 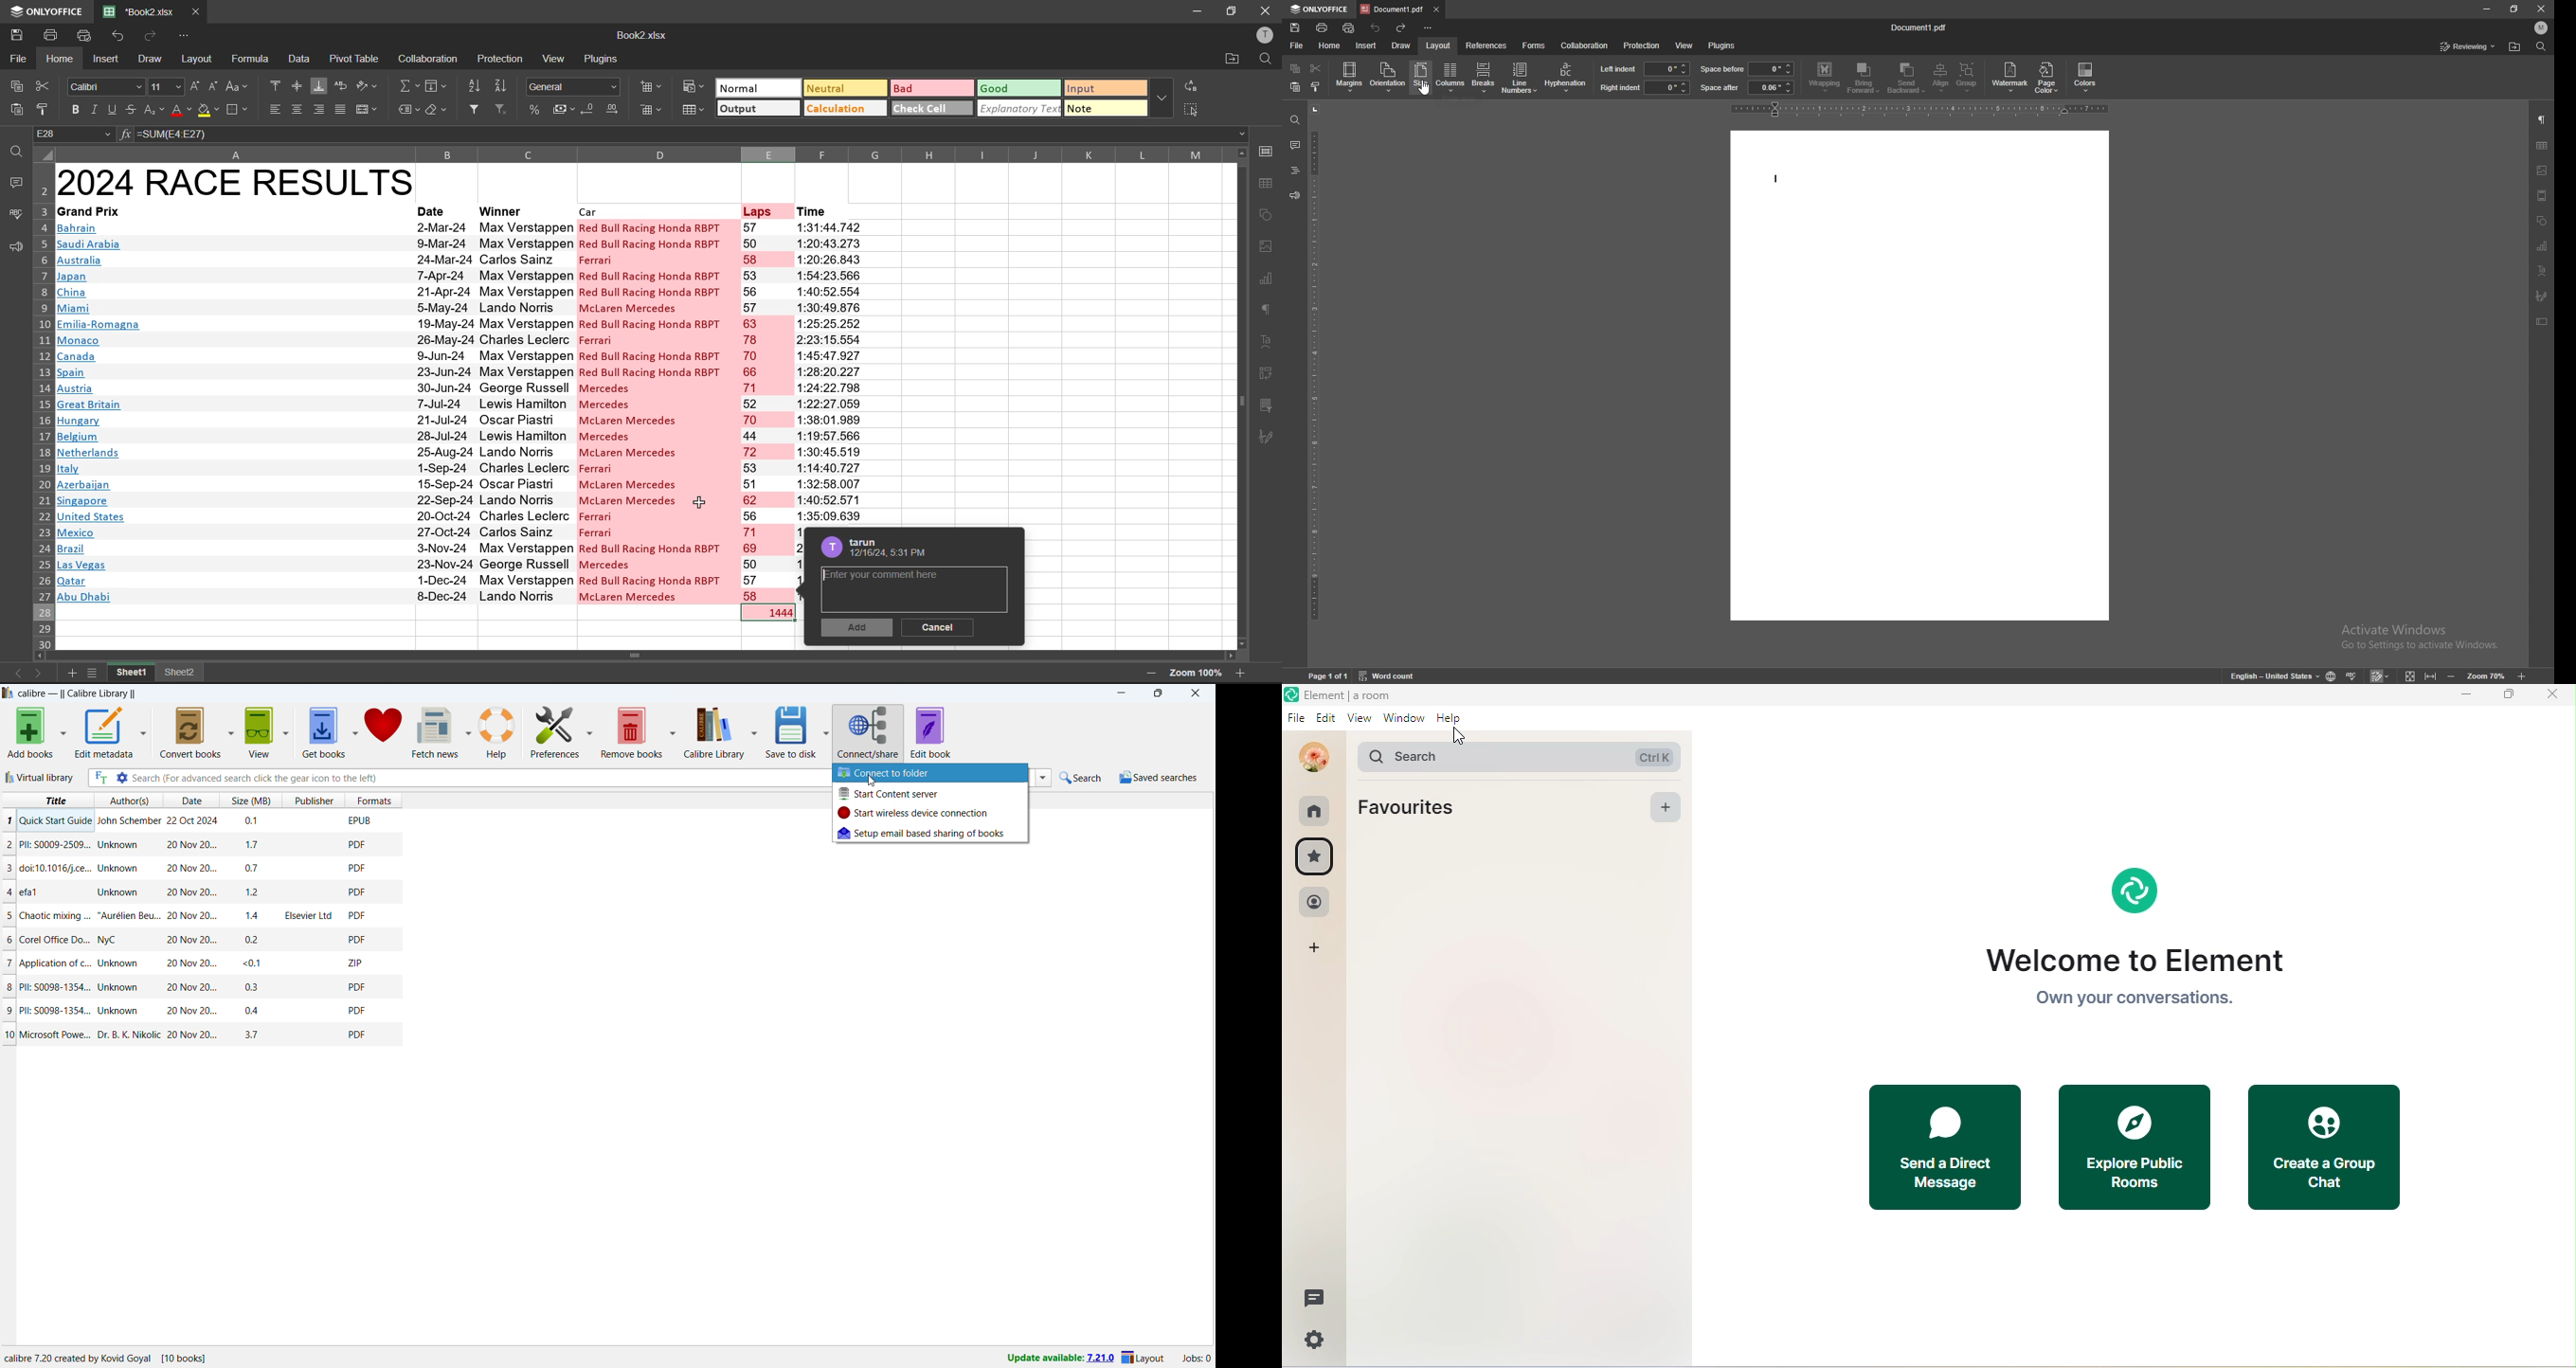 I want to click on check cell, so click(x=933, y=109).